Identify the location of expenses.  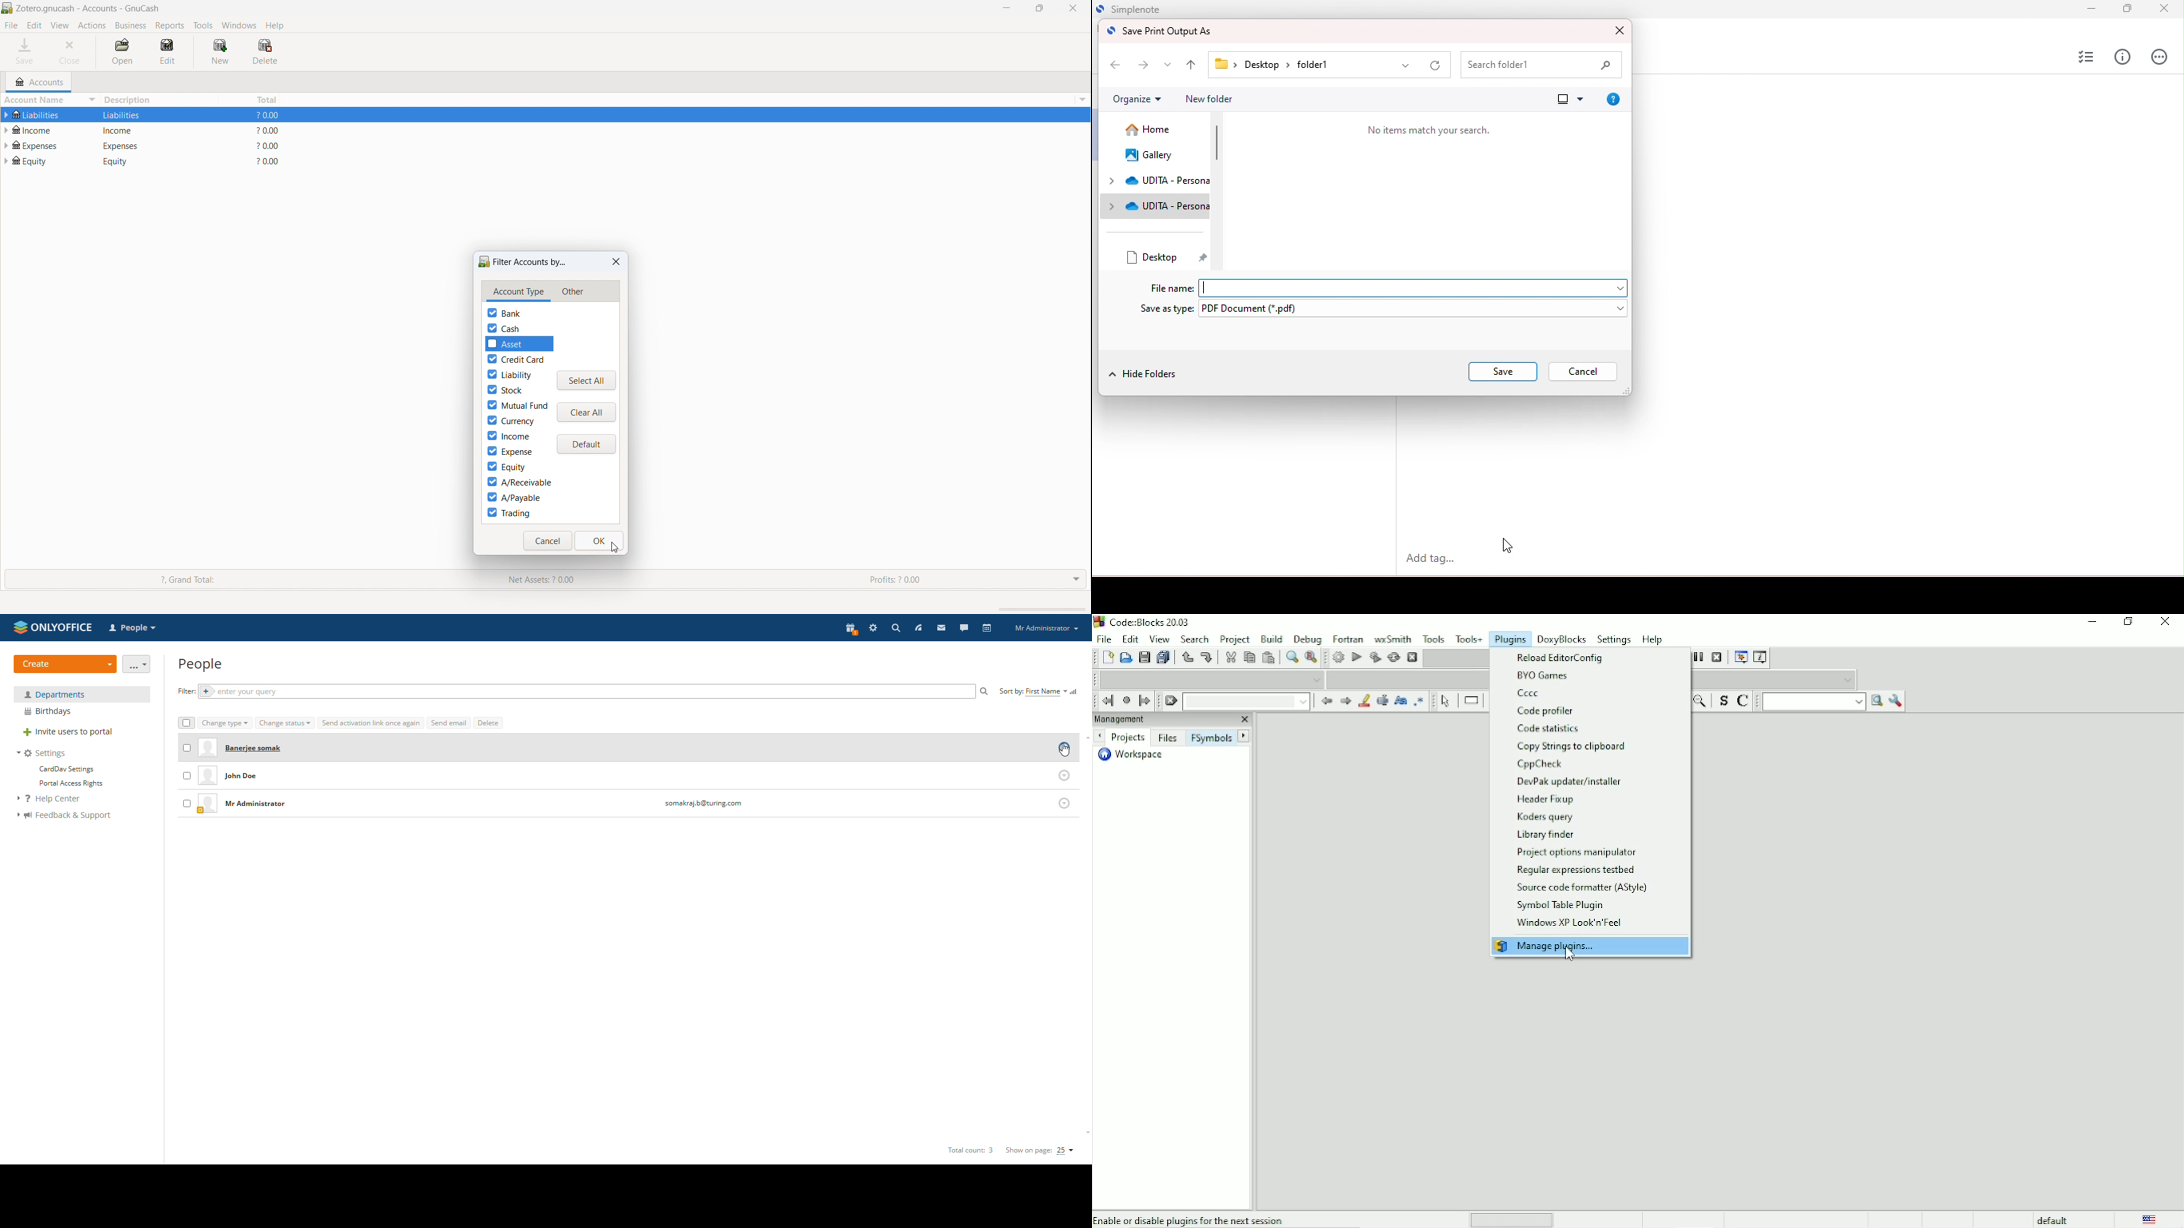
(40, 144).